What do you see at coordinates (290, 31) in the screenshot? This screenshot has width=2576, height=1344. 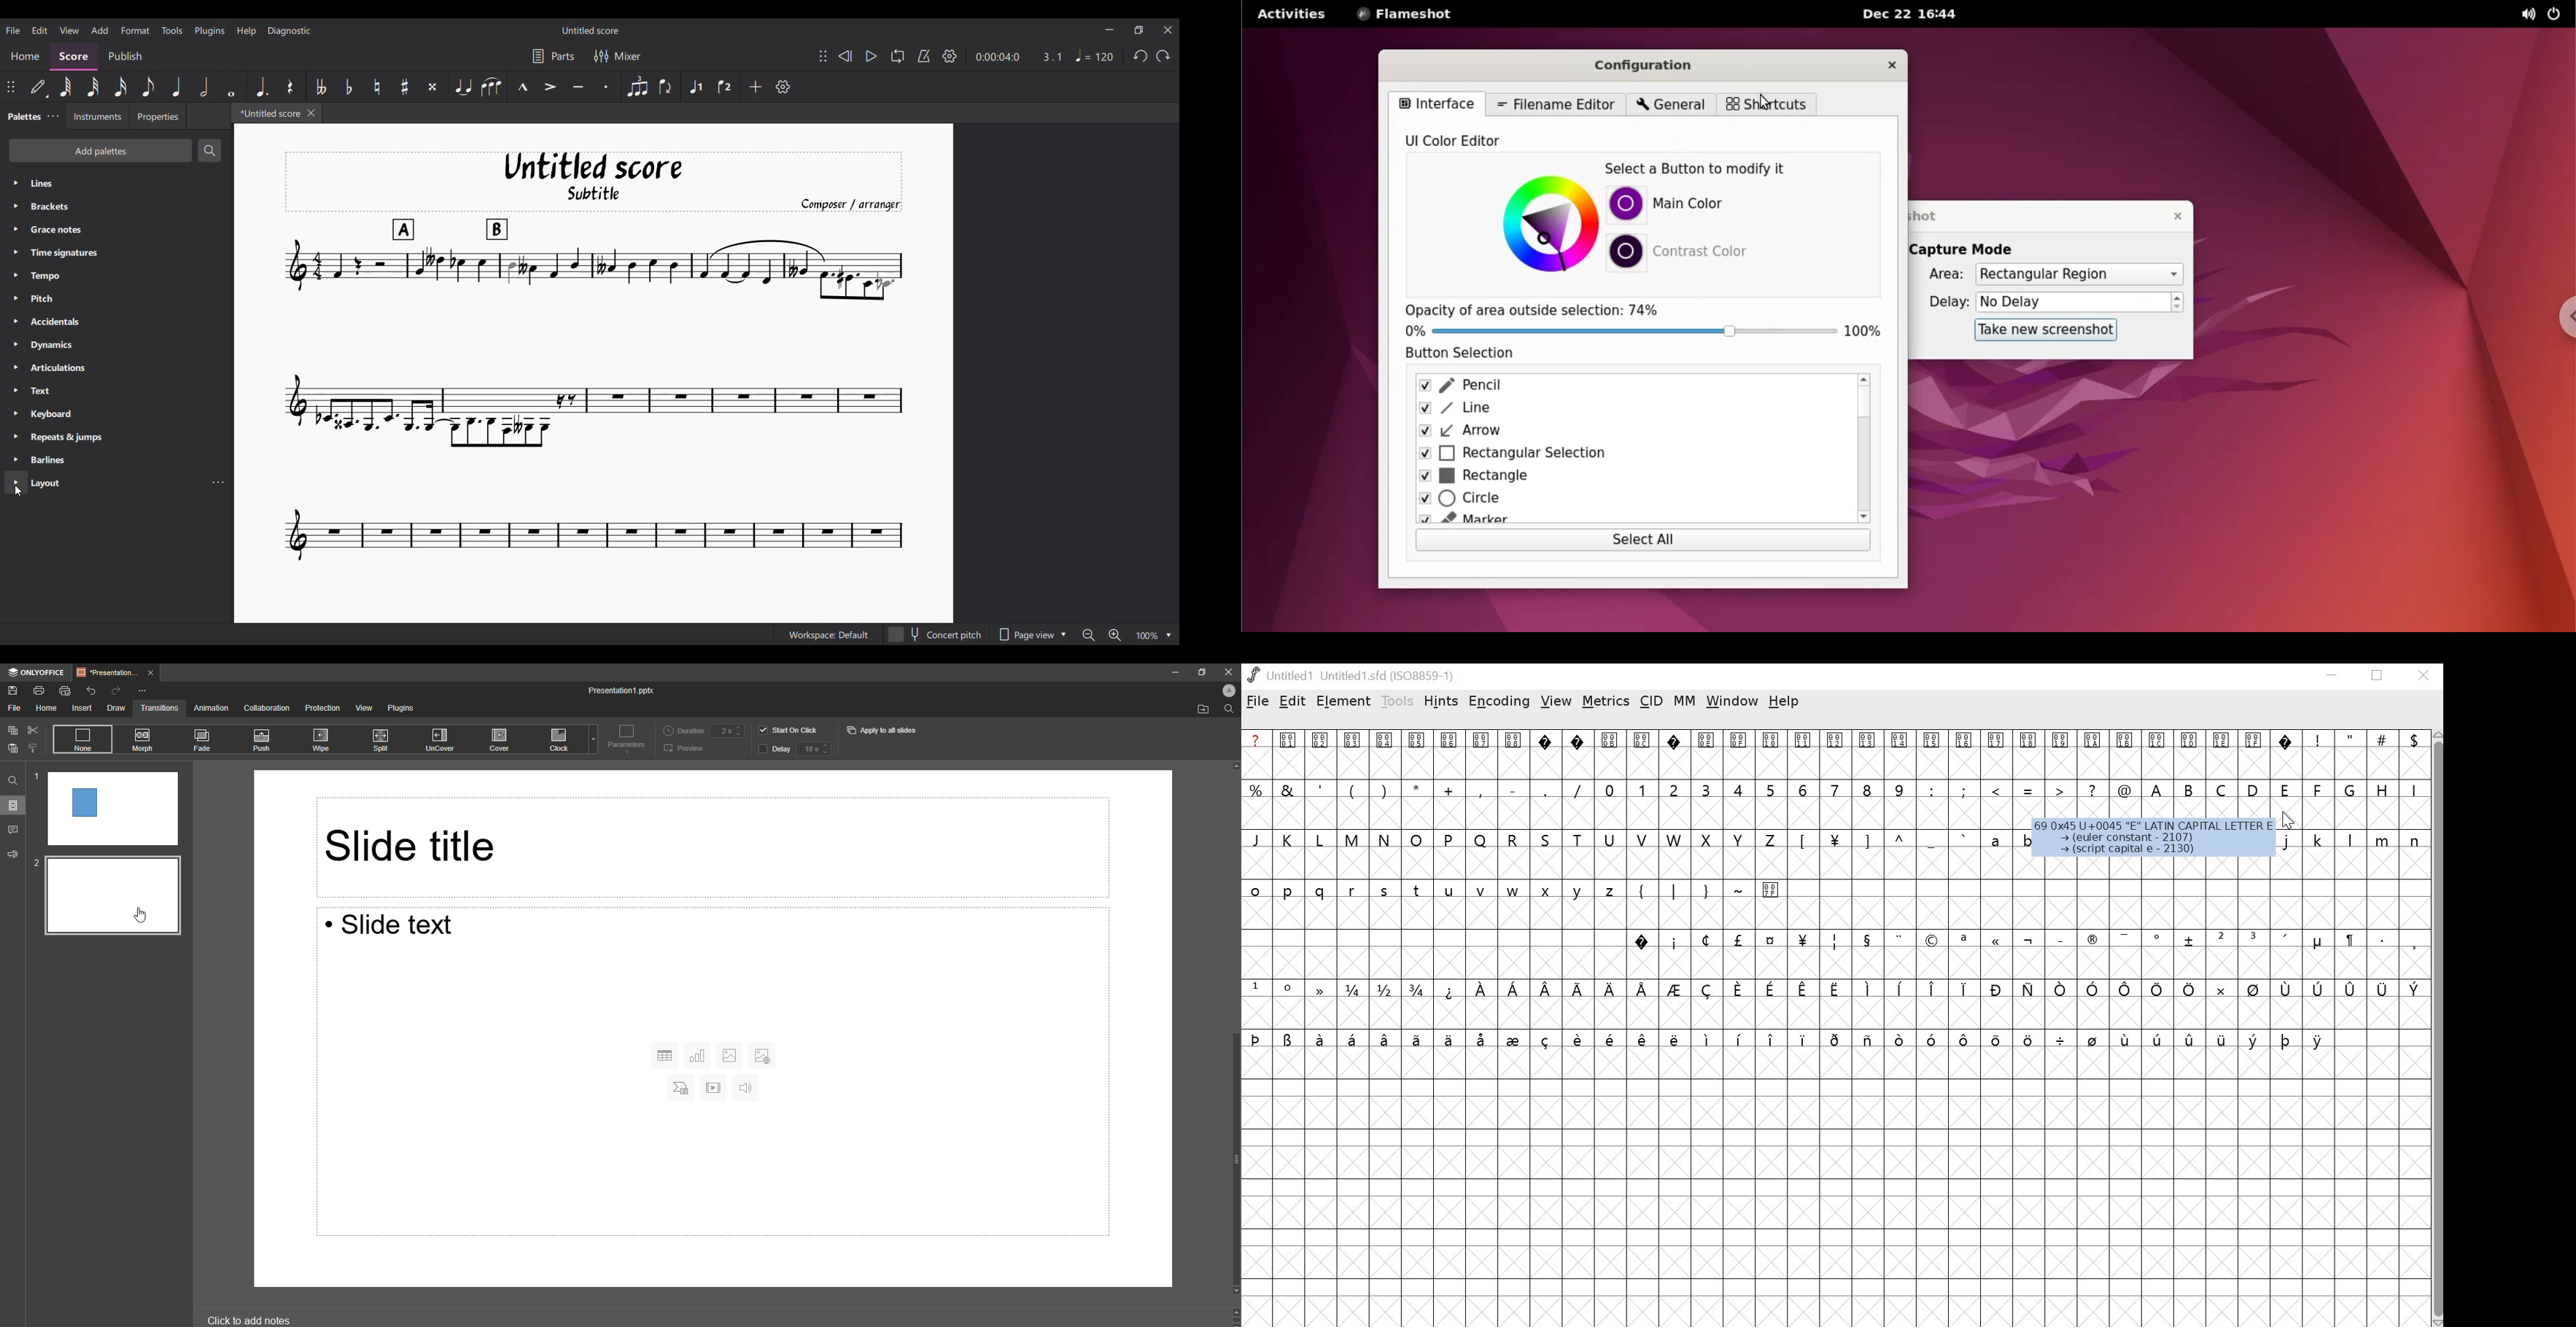 I see `Diagnostic menu` at bounding box center [290, 31].